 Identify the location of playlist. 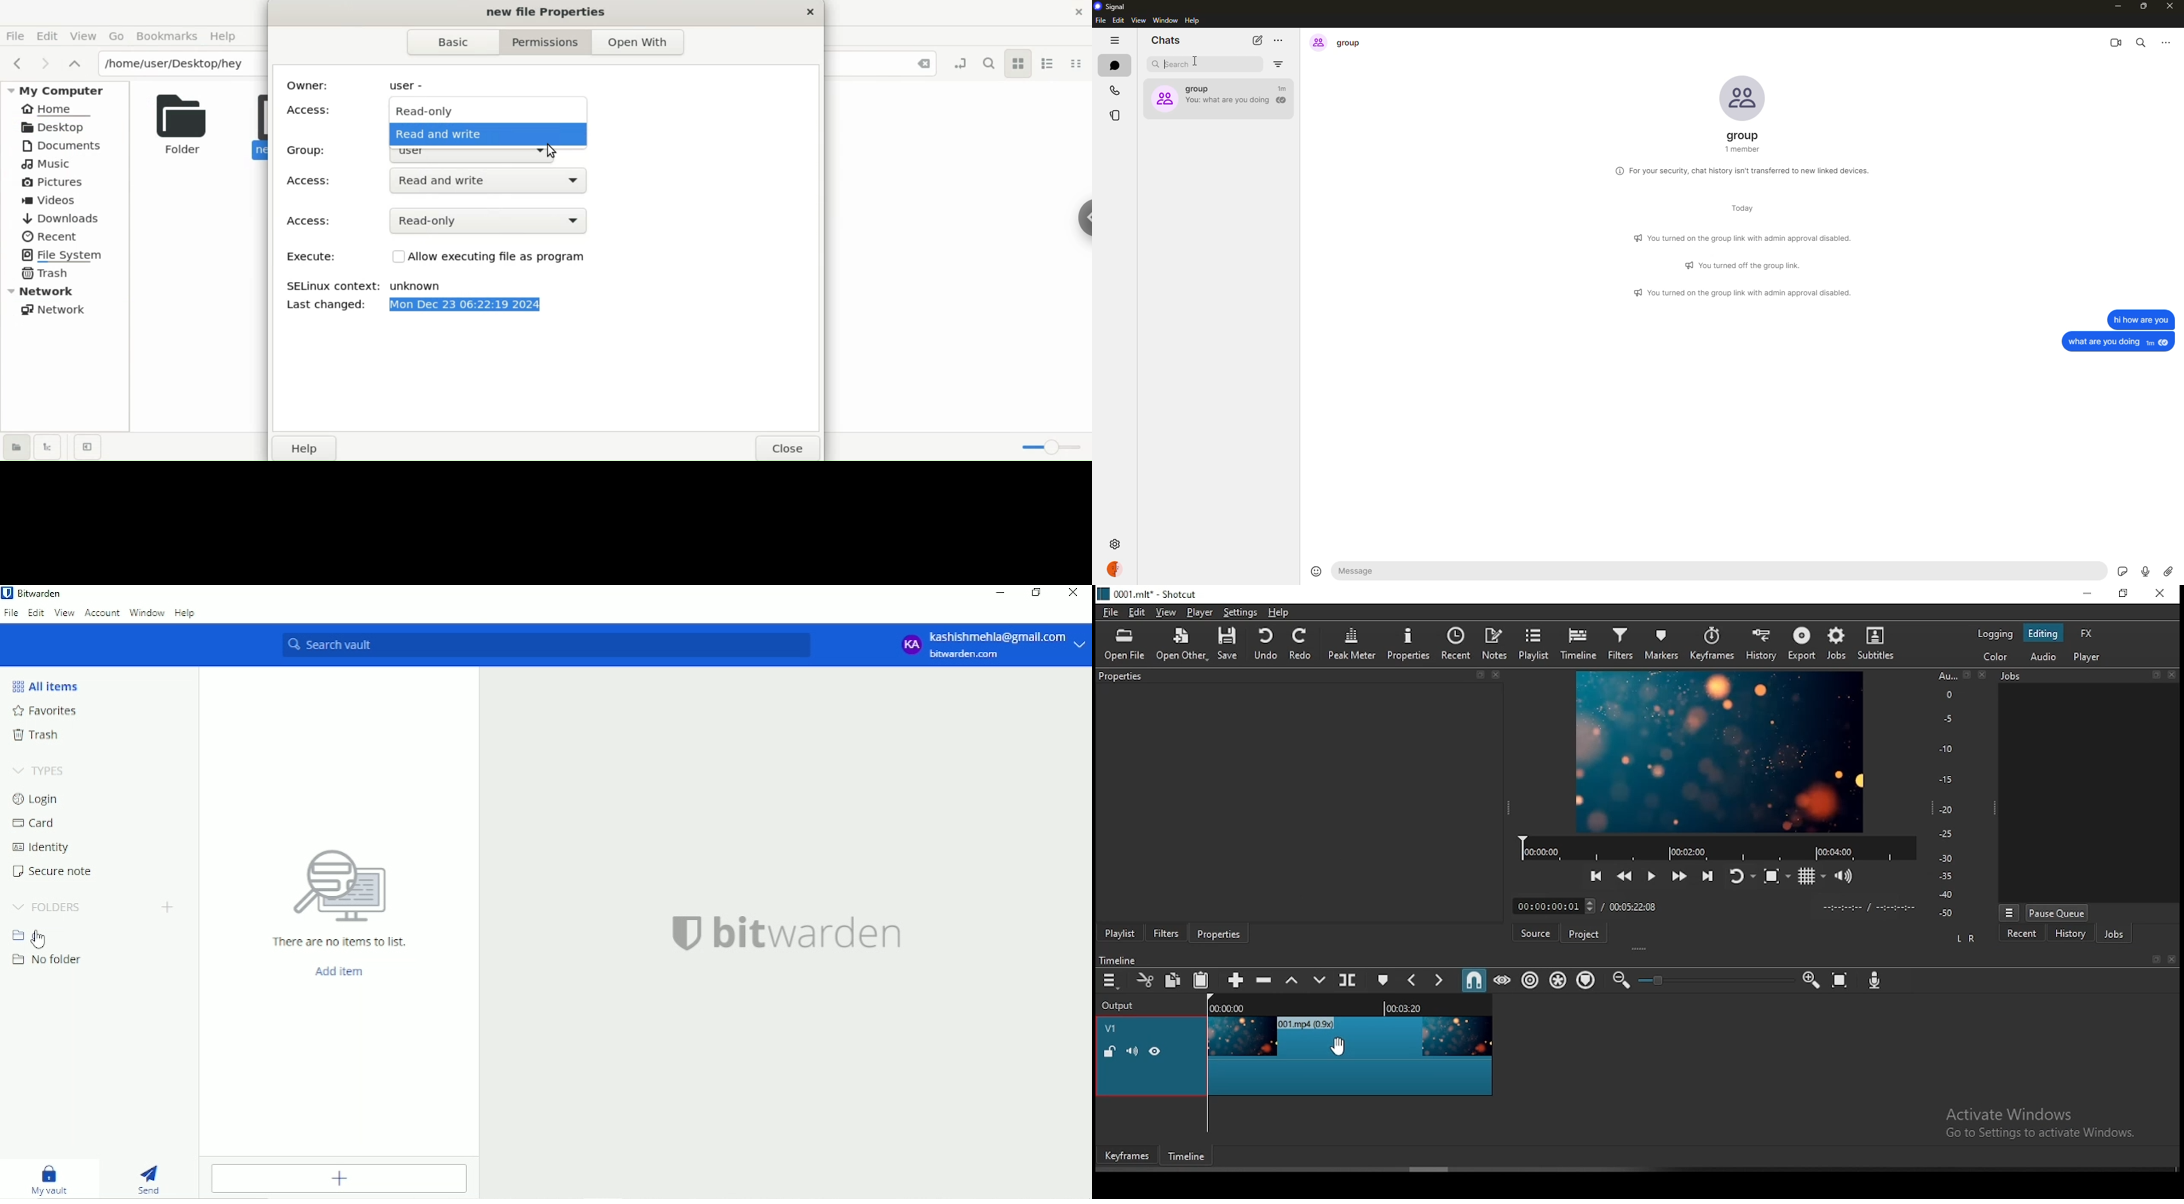
(1121, 932).